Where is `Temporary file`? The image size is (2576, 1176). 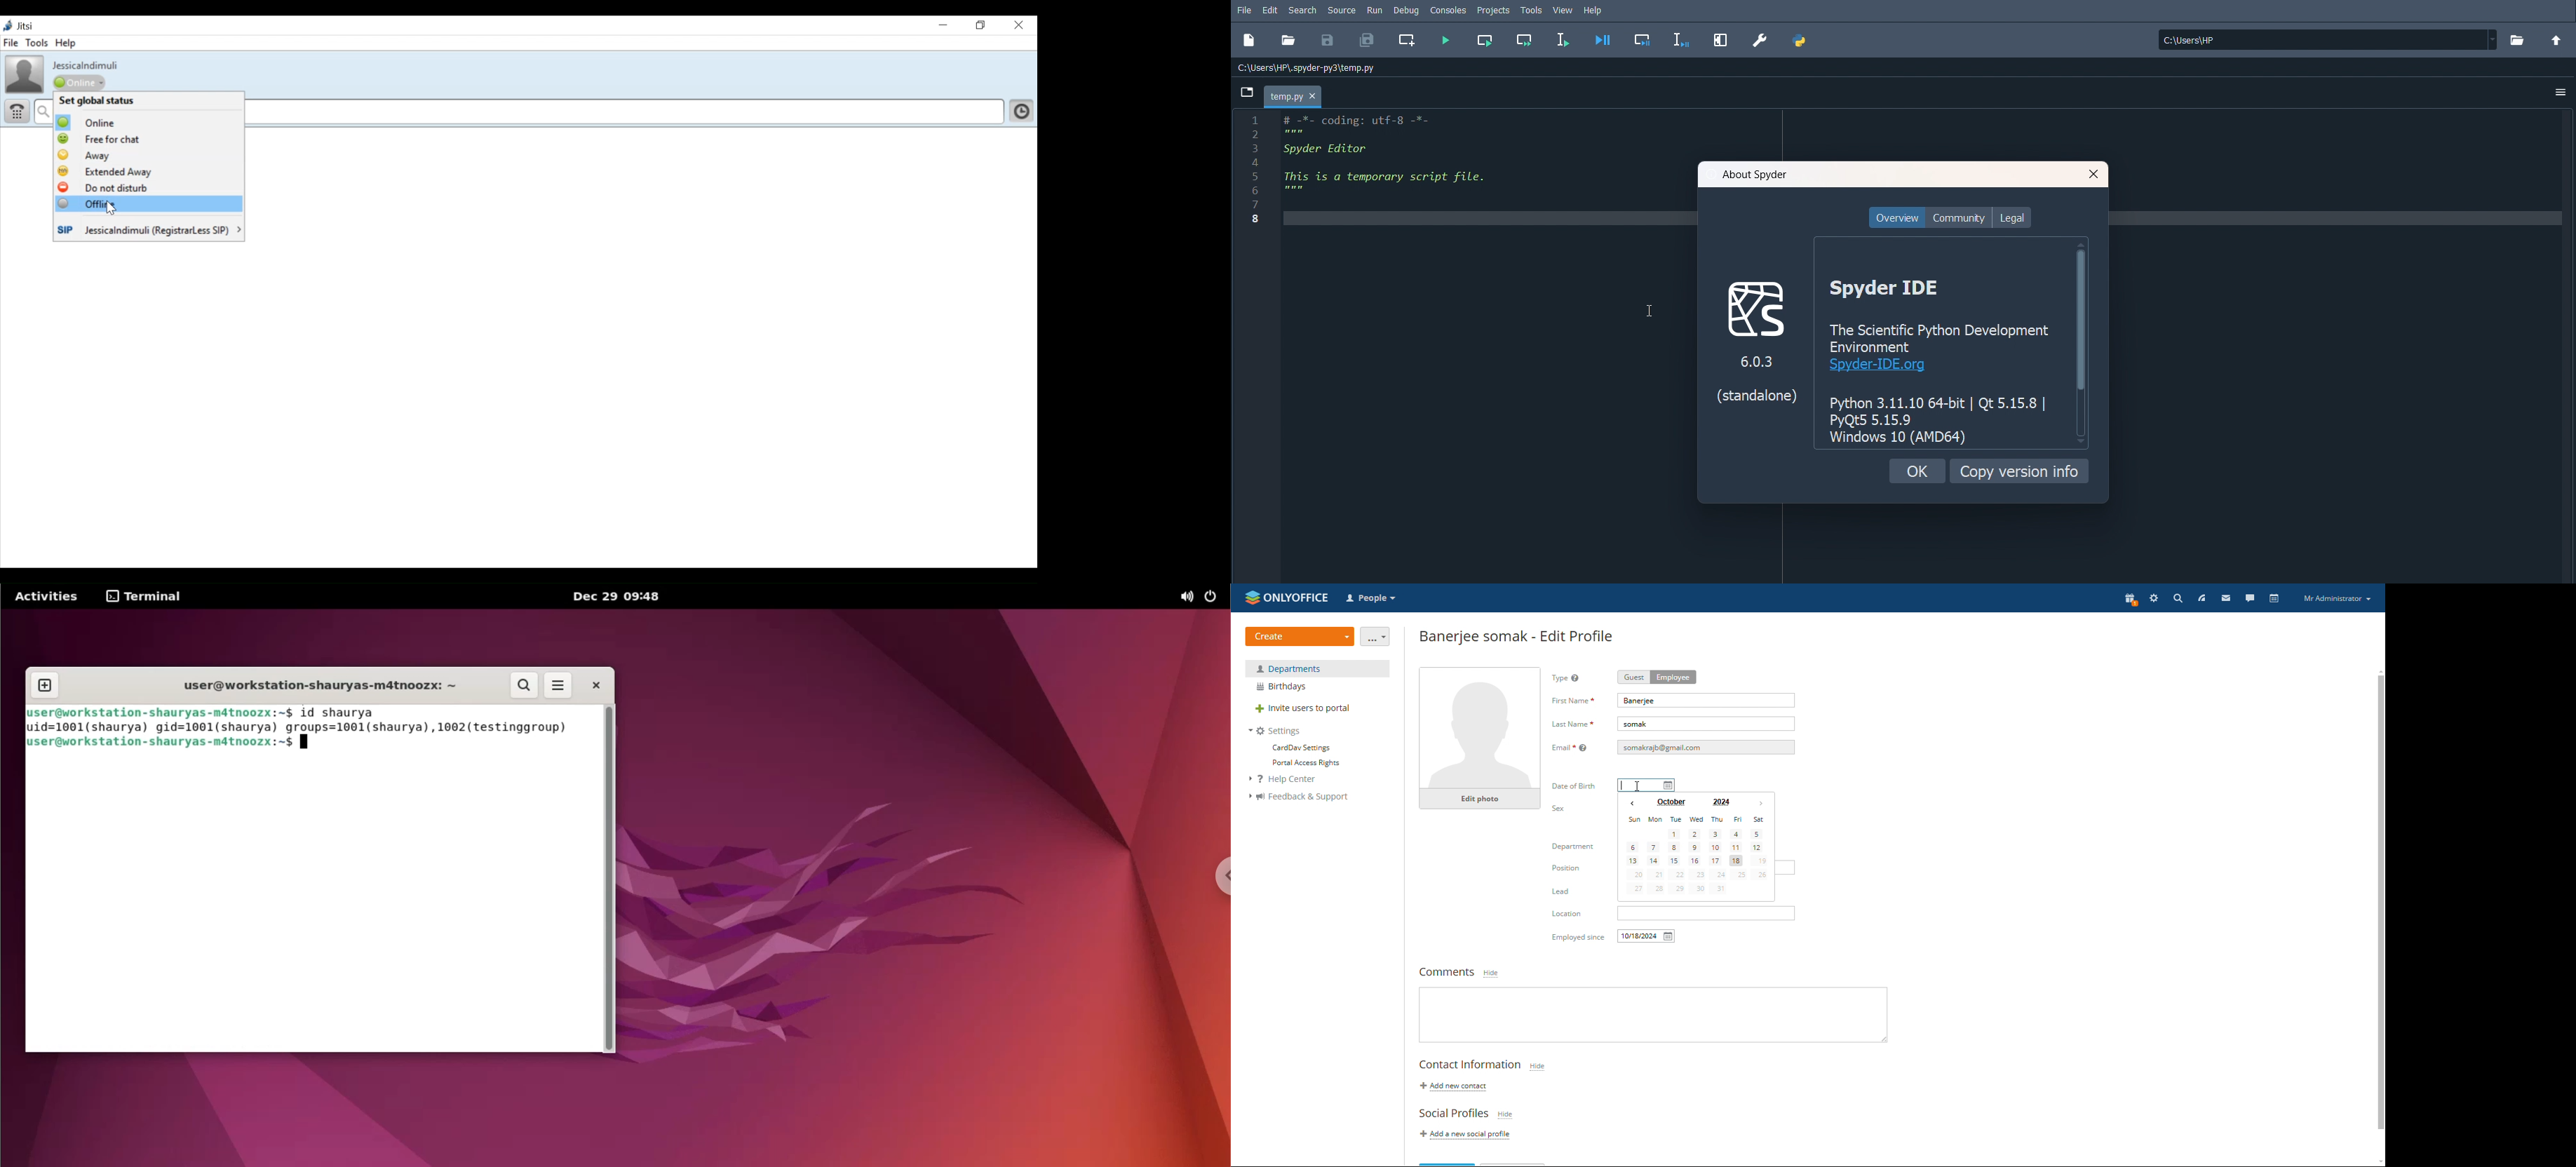 Temporary file is located at coordinates (1293, 96).